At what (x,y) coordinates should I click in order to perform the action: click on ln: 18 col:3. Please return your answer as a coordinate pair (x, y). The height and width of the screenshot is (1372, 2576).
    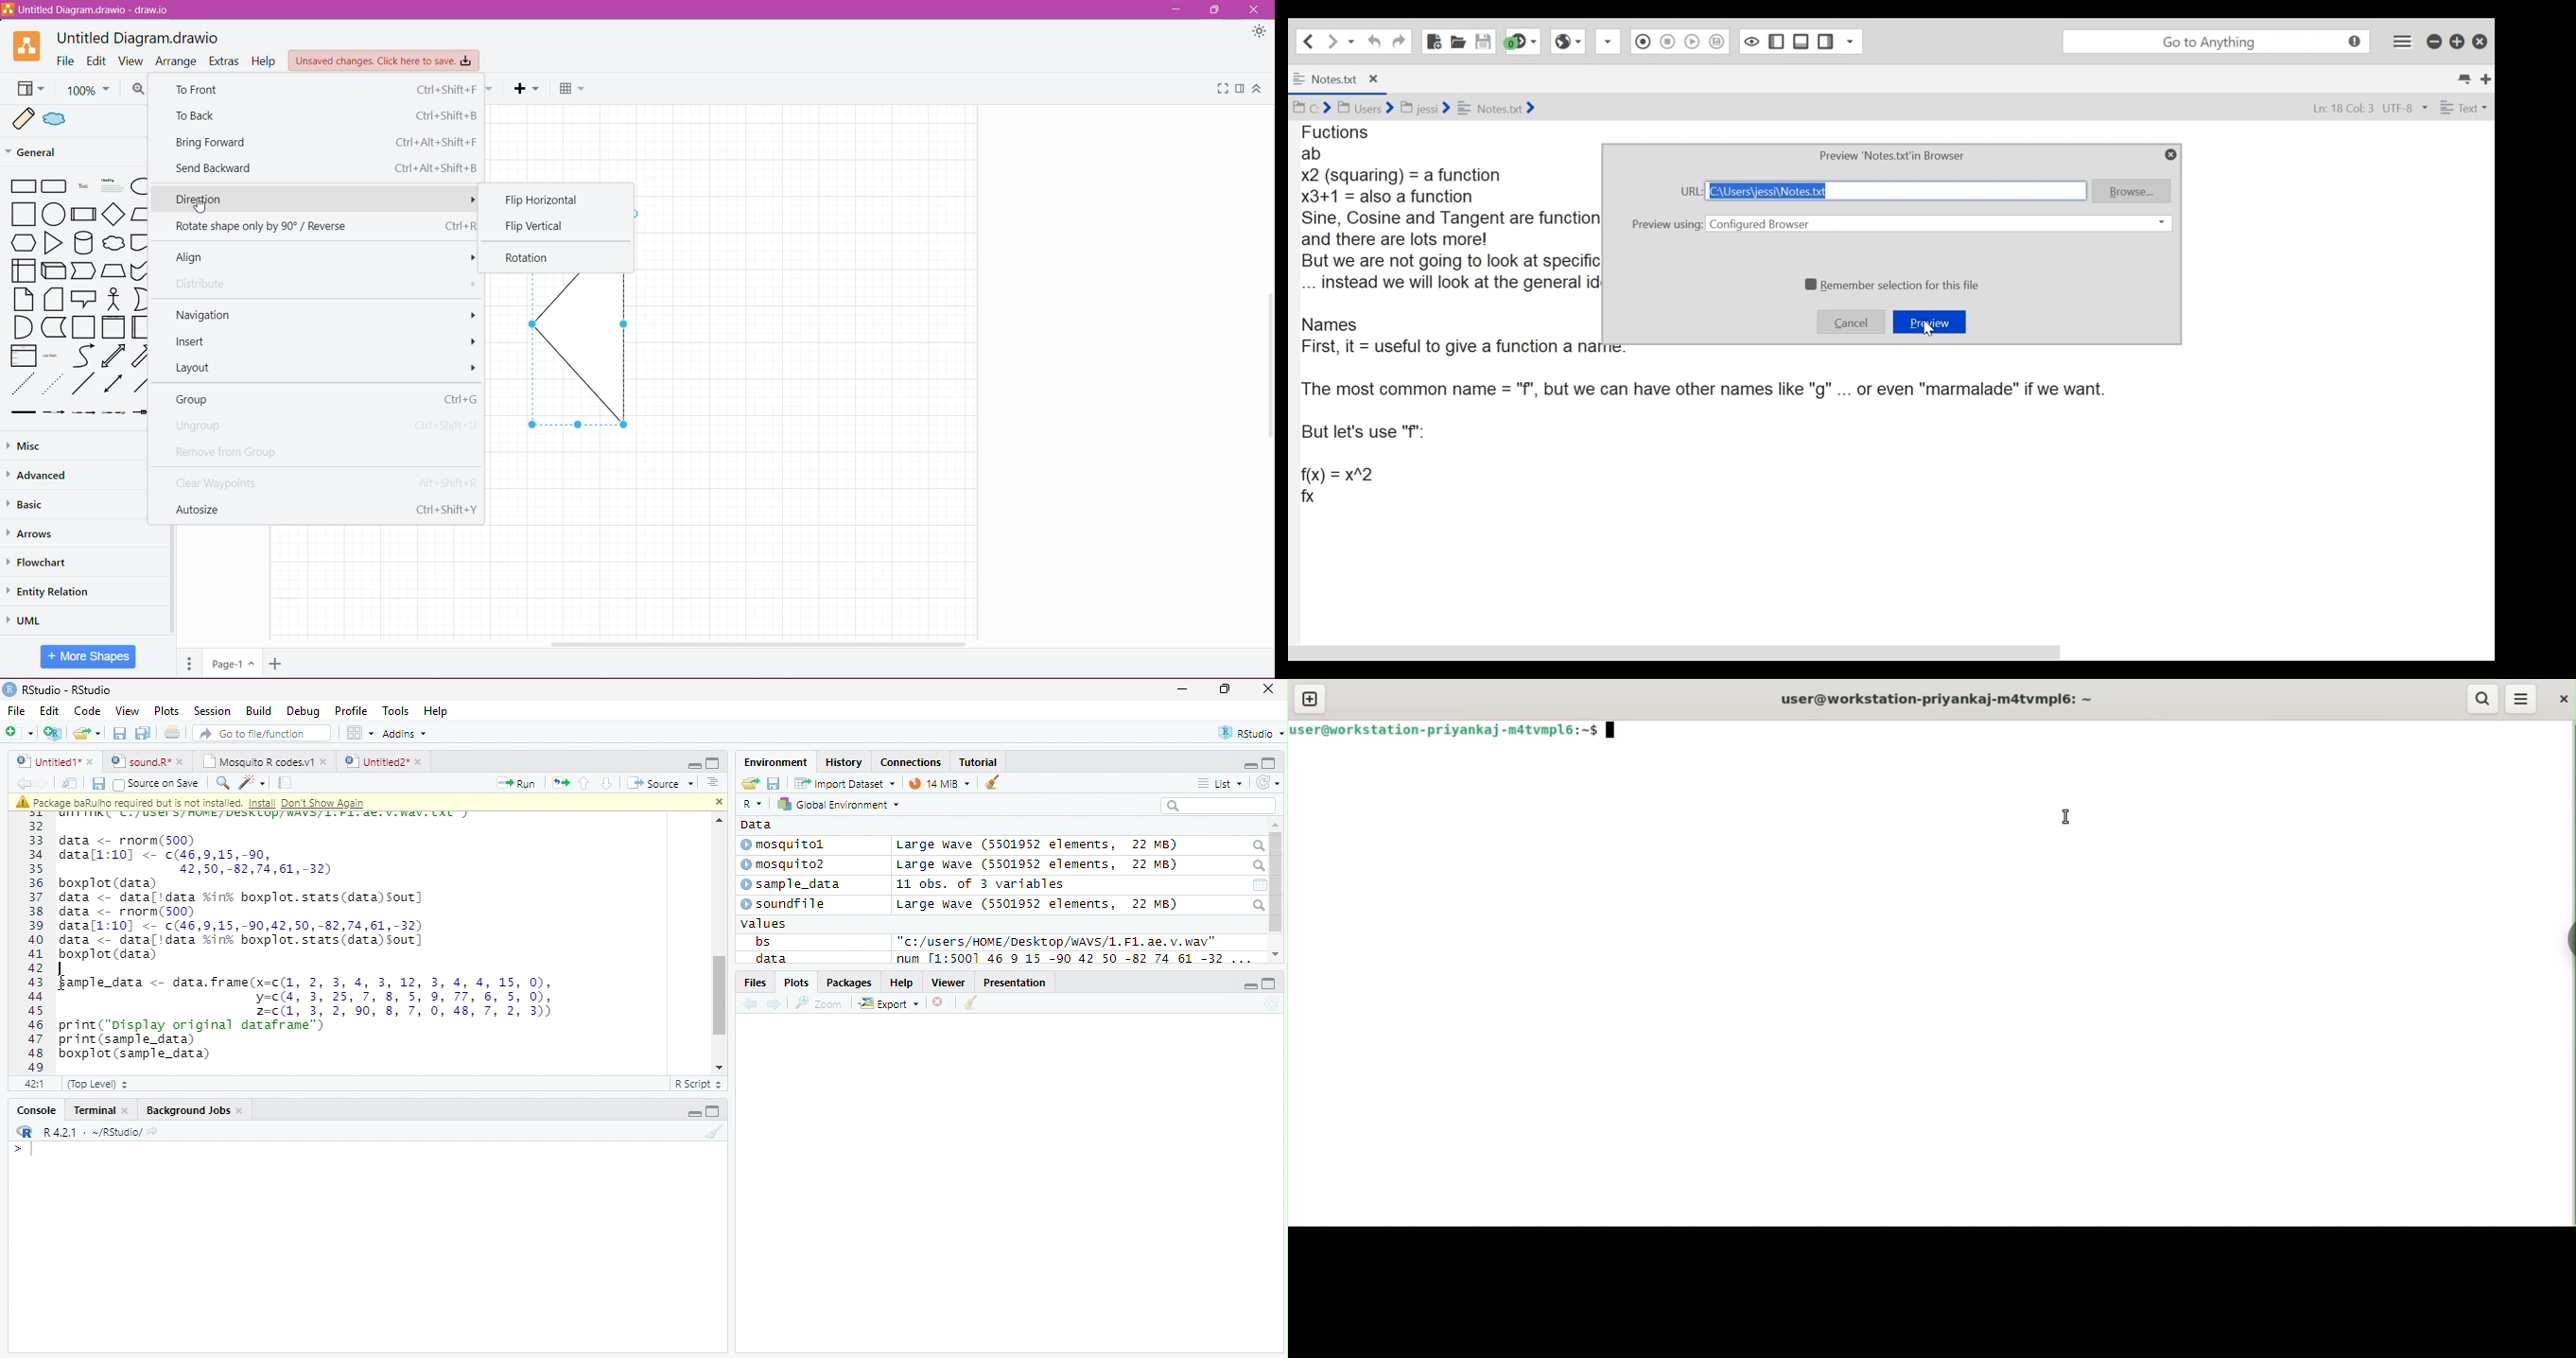
    Looking at the image, I should click on (2342, 108).